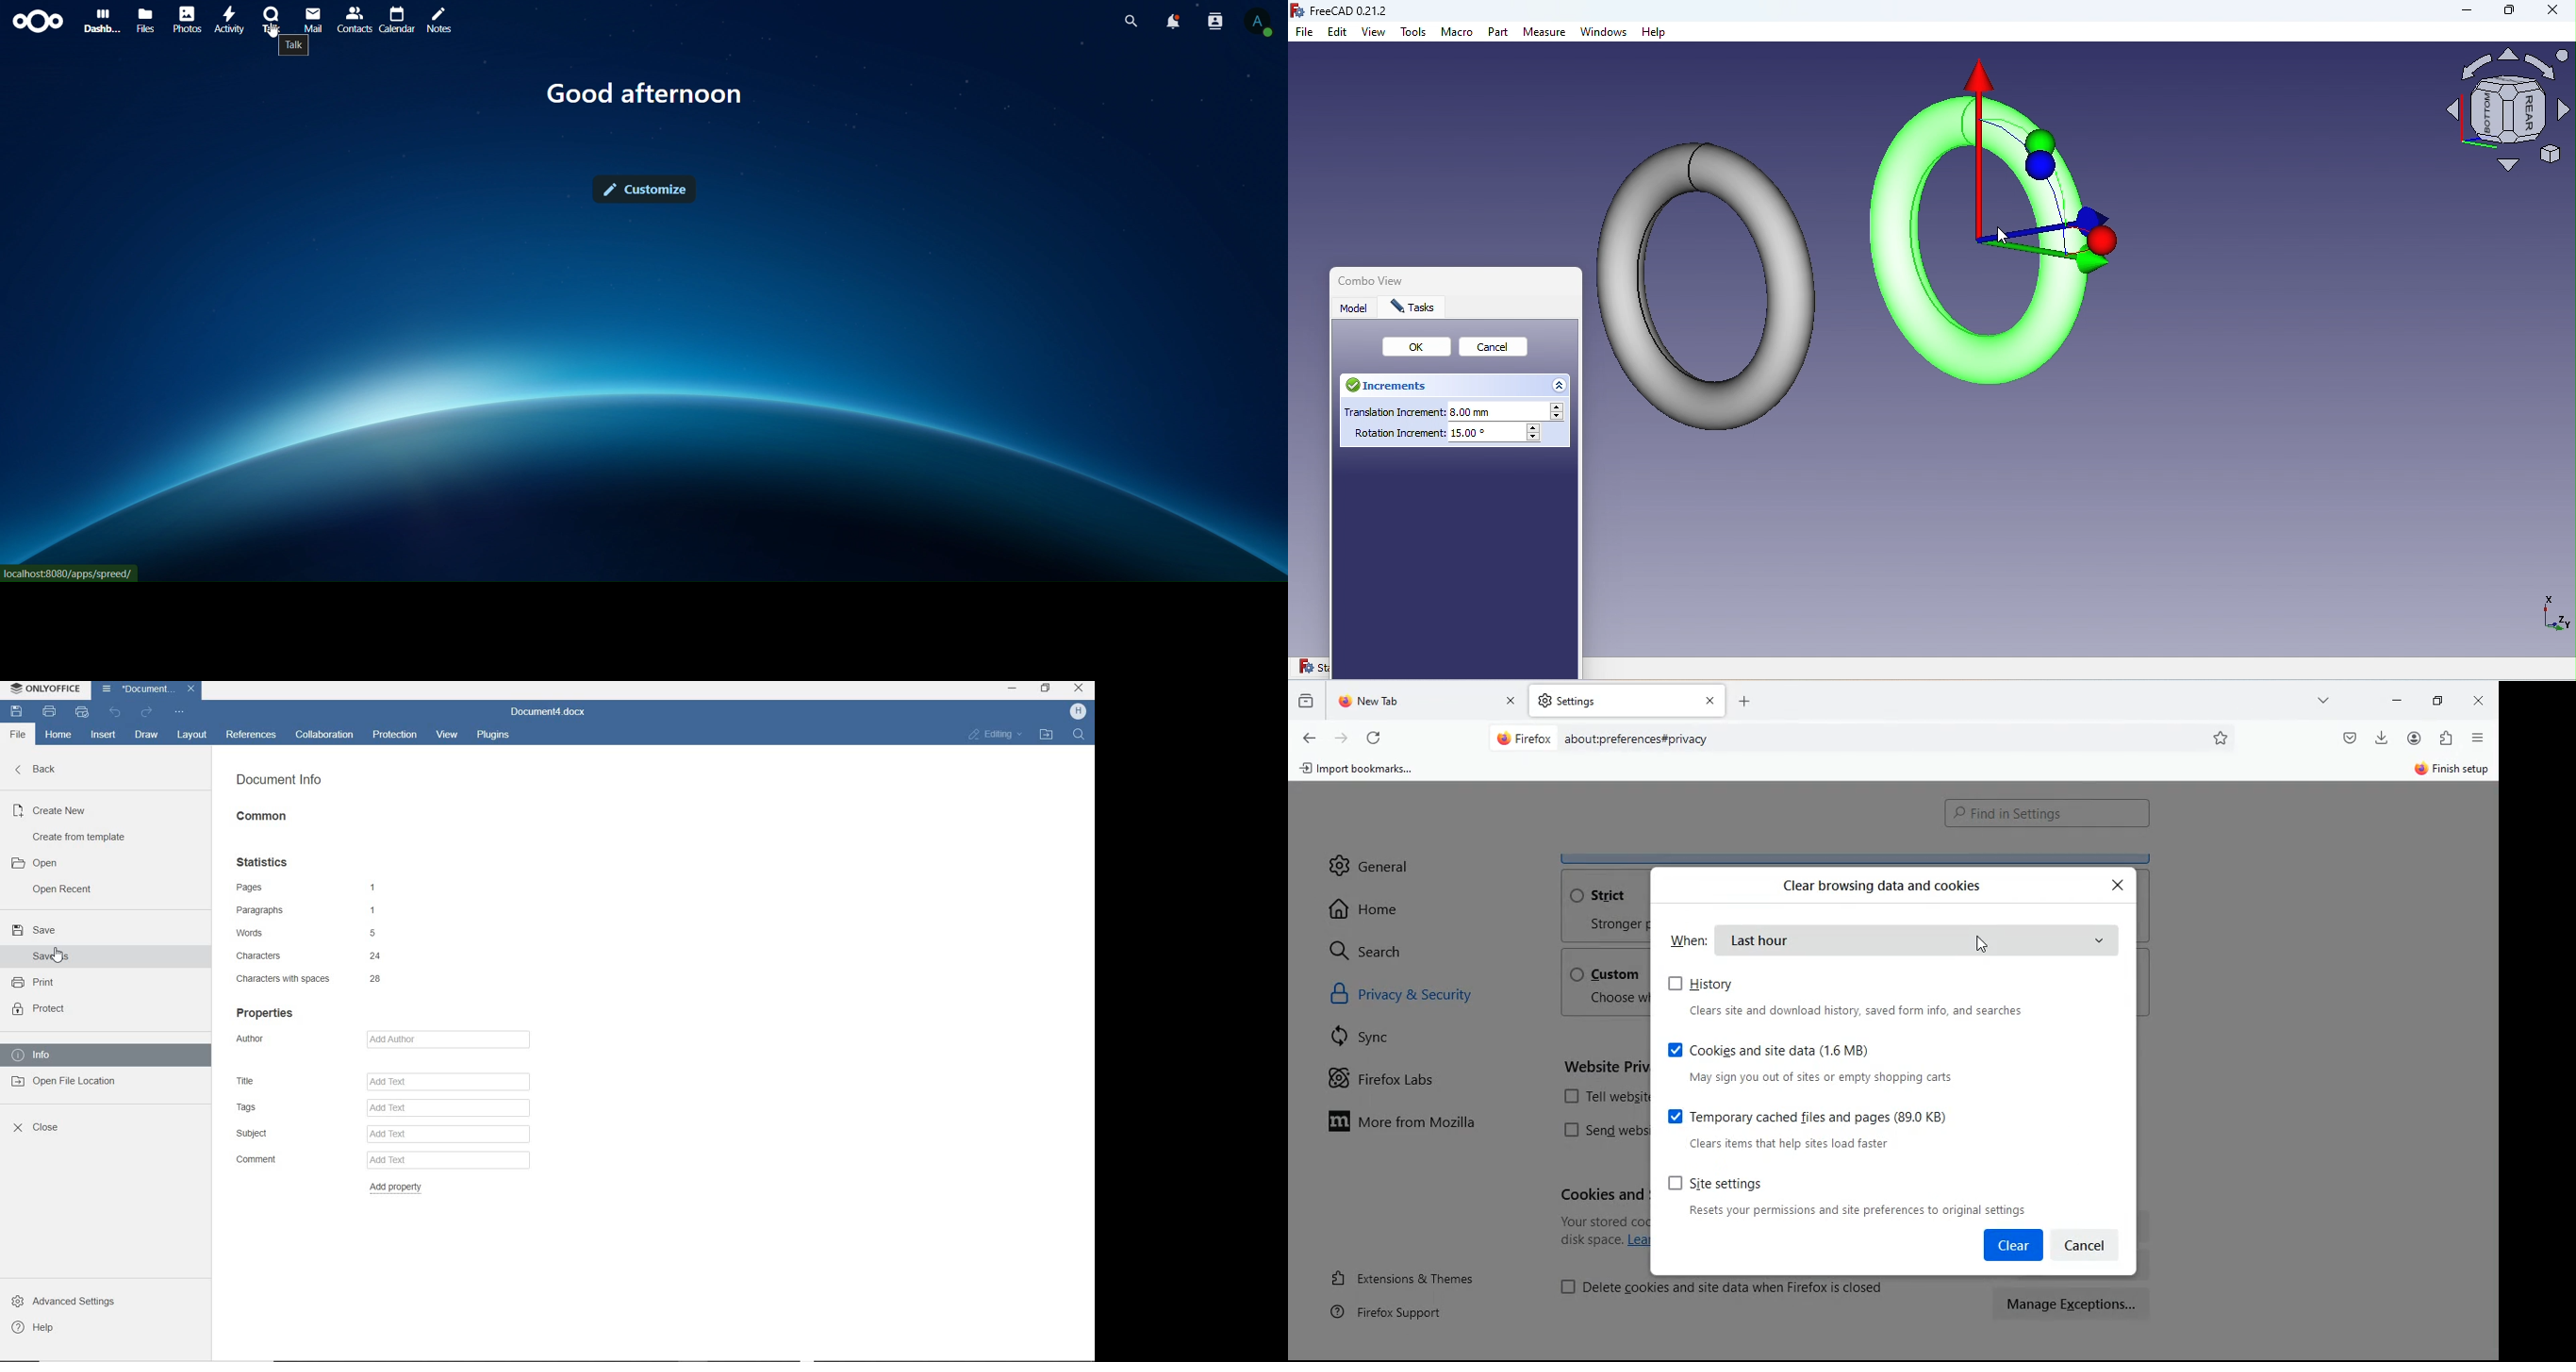  Describe the element at coordinates (2507, 14) in the screenshot. I see `Maximize` at that location.